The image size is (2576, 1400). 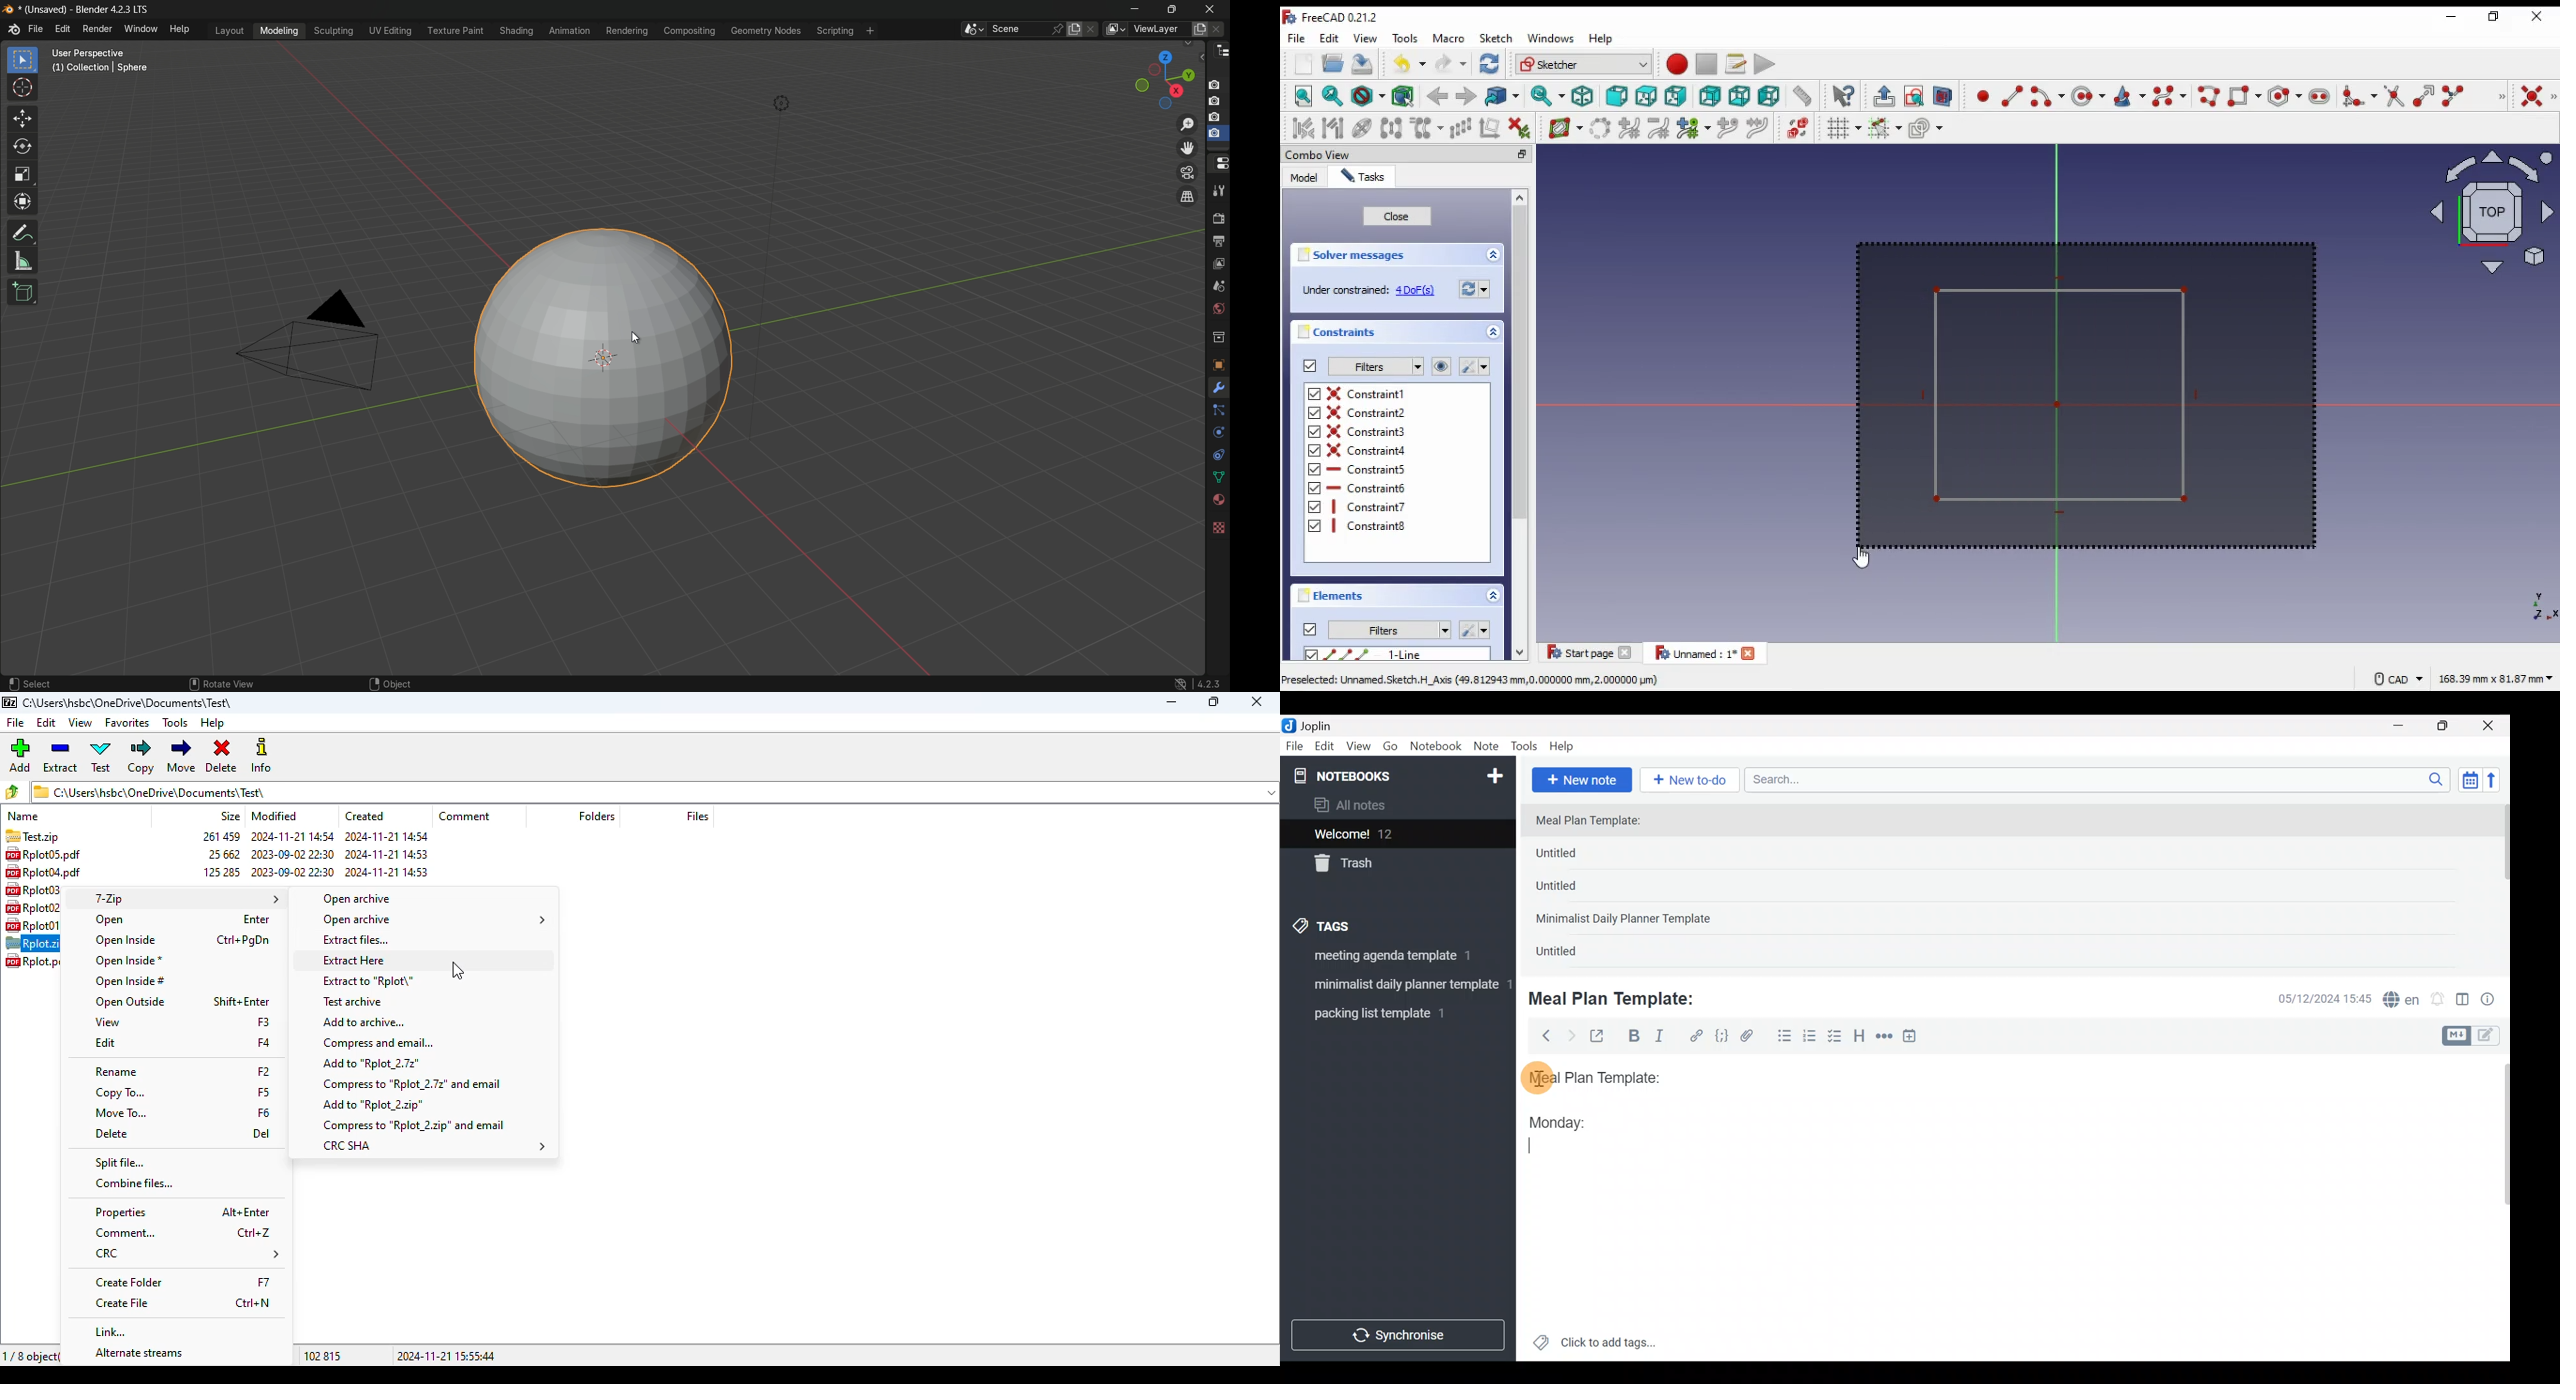 I want to click on workbench selection, so click(x=1584, y=64).